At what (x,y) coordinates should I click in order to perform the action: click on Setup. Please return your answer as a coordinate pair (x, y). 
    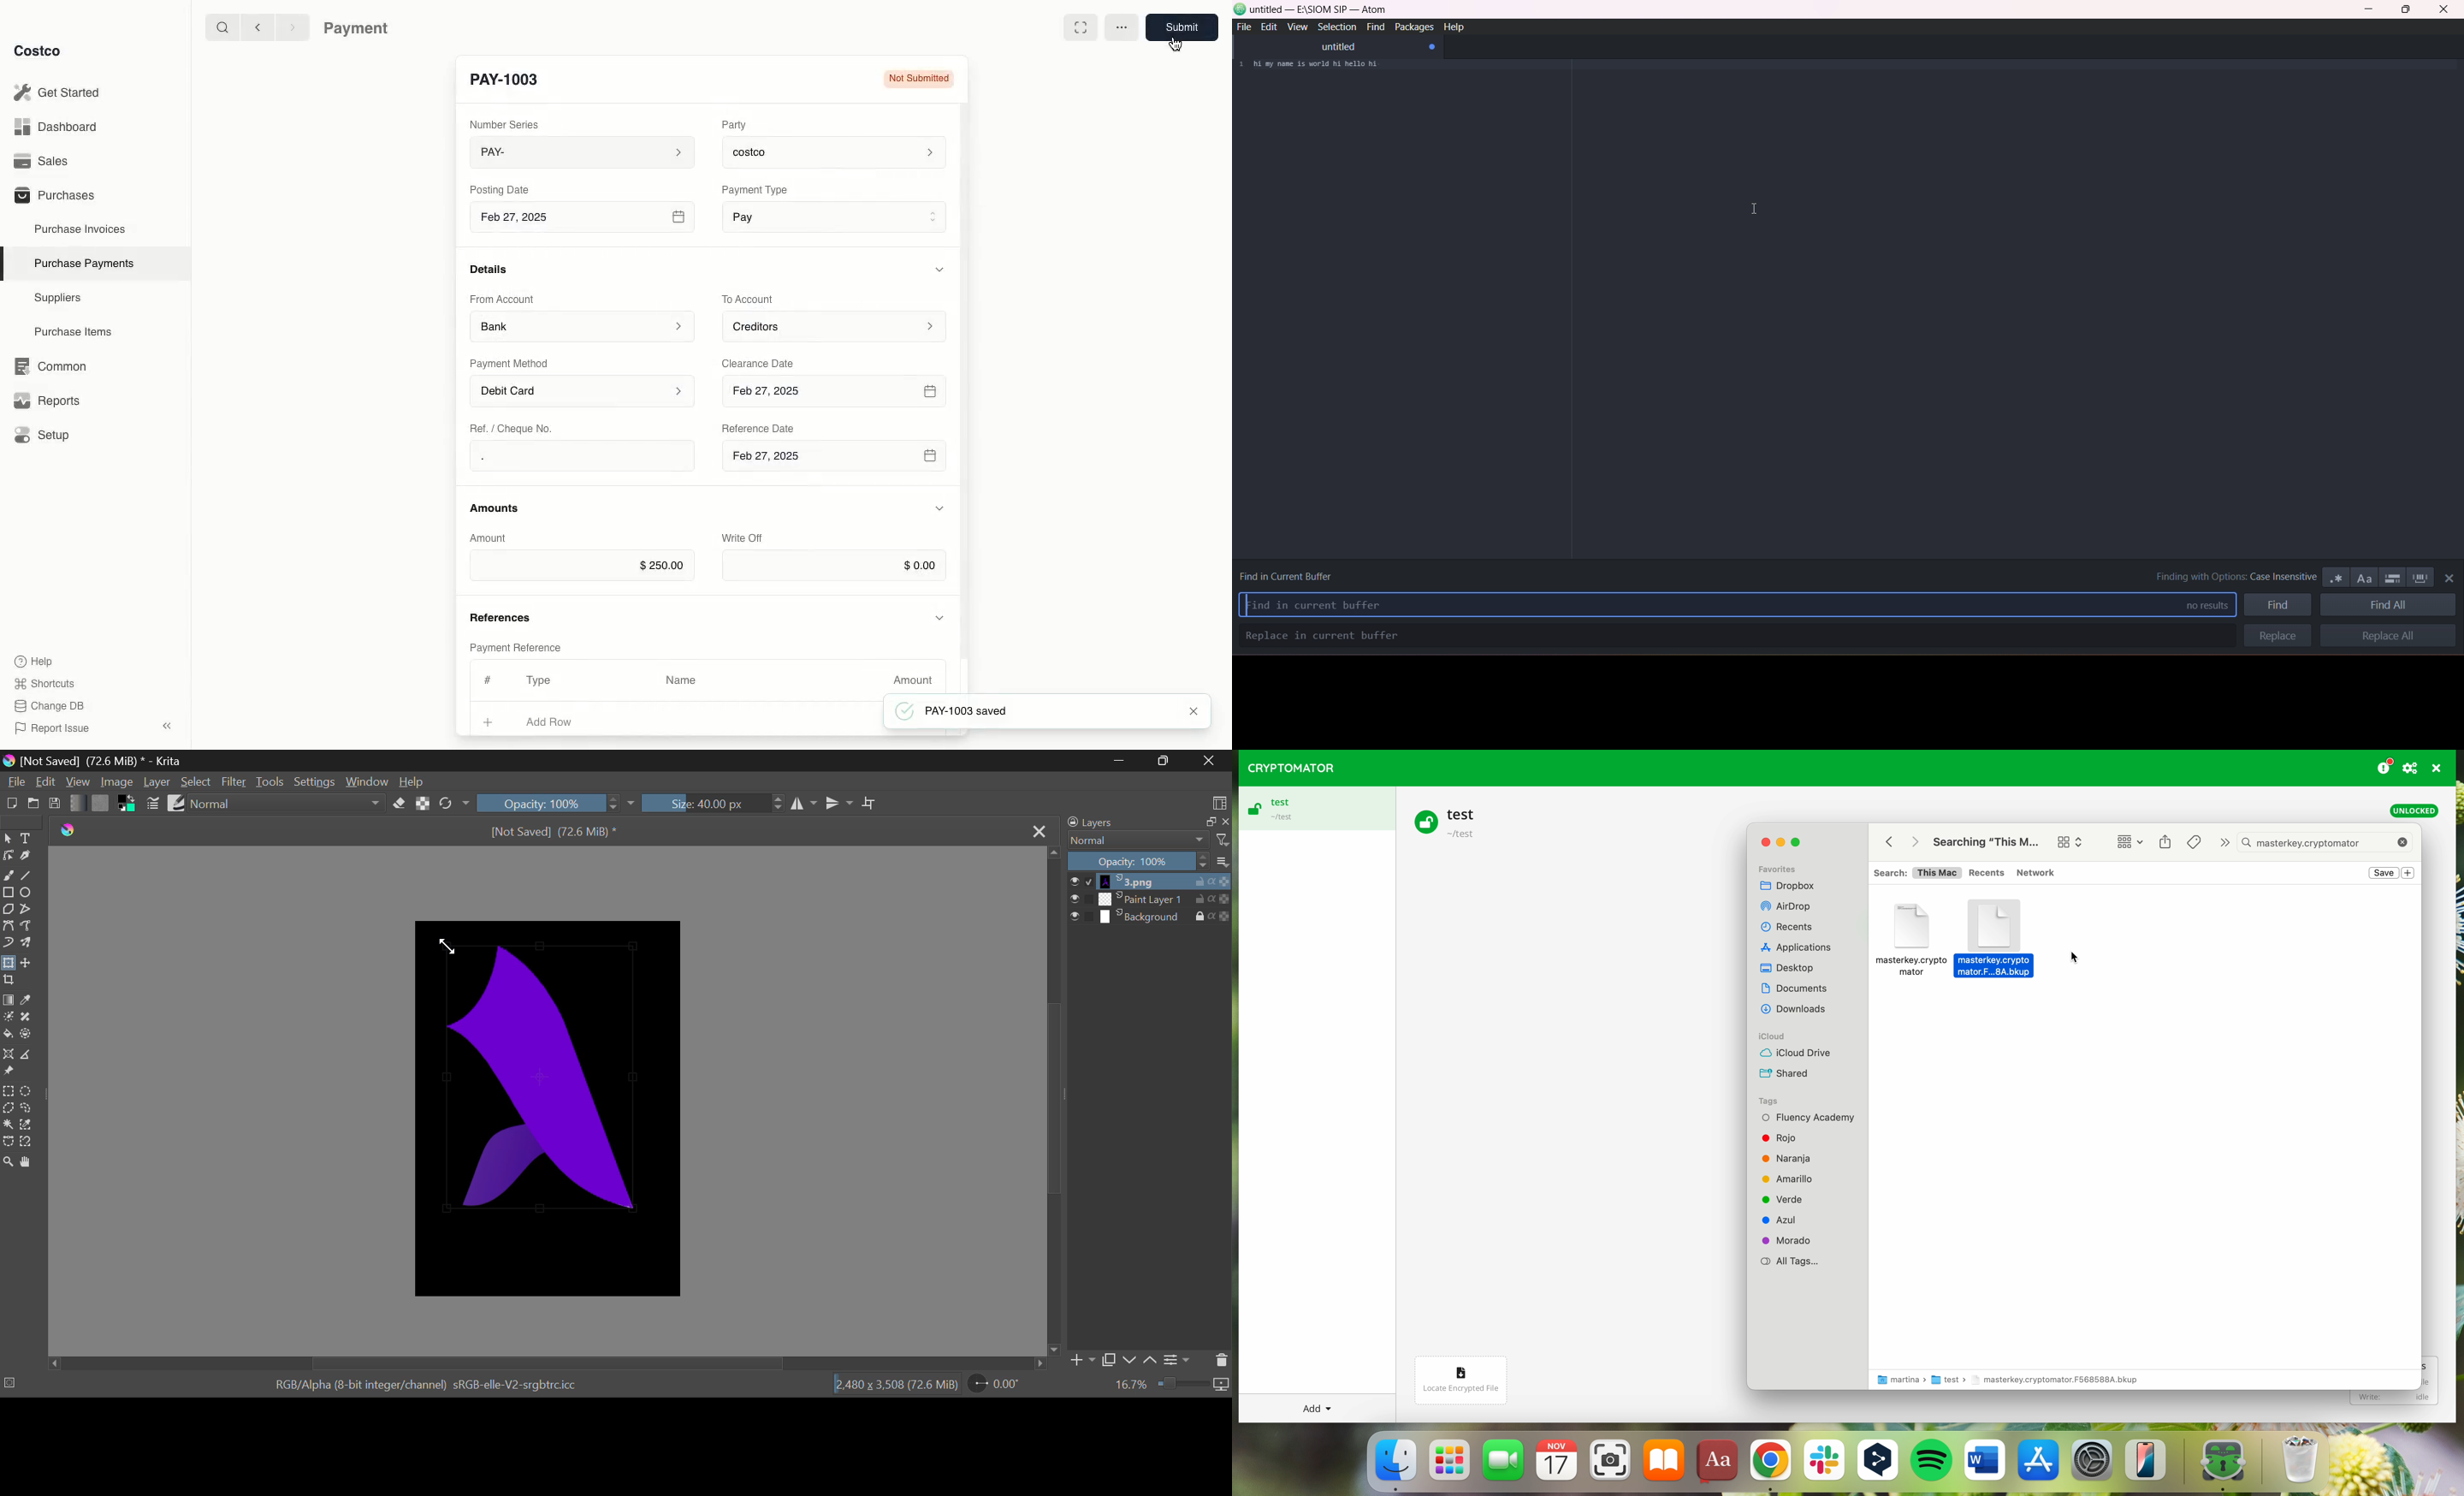
    Looking at the image, I should click on (48, 436).